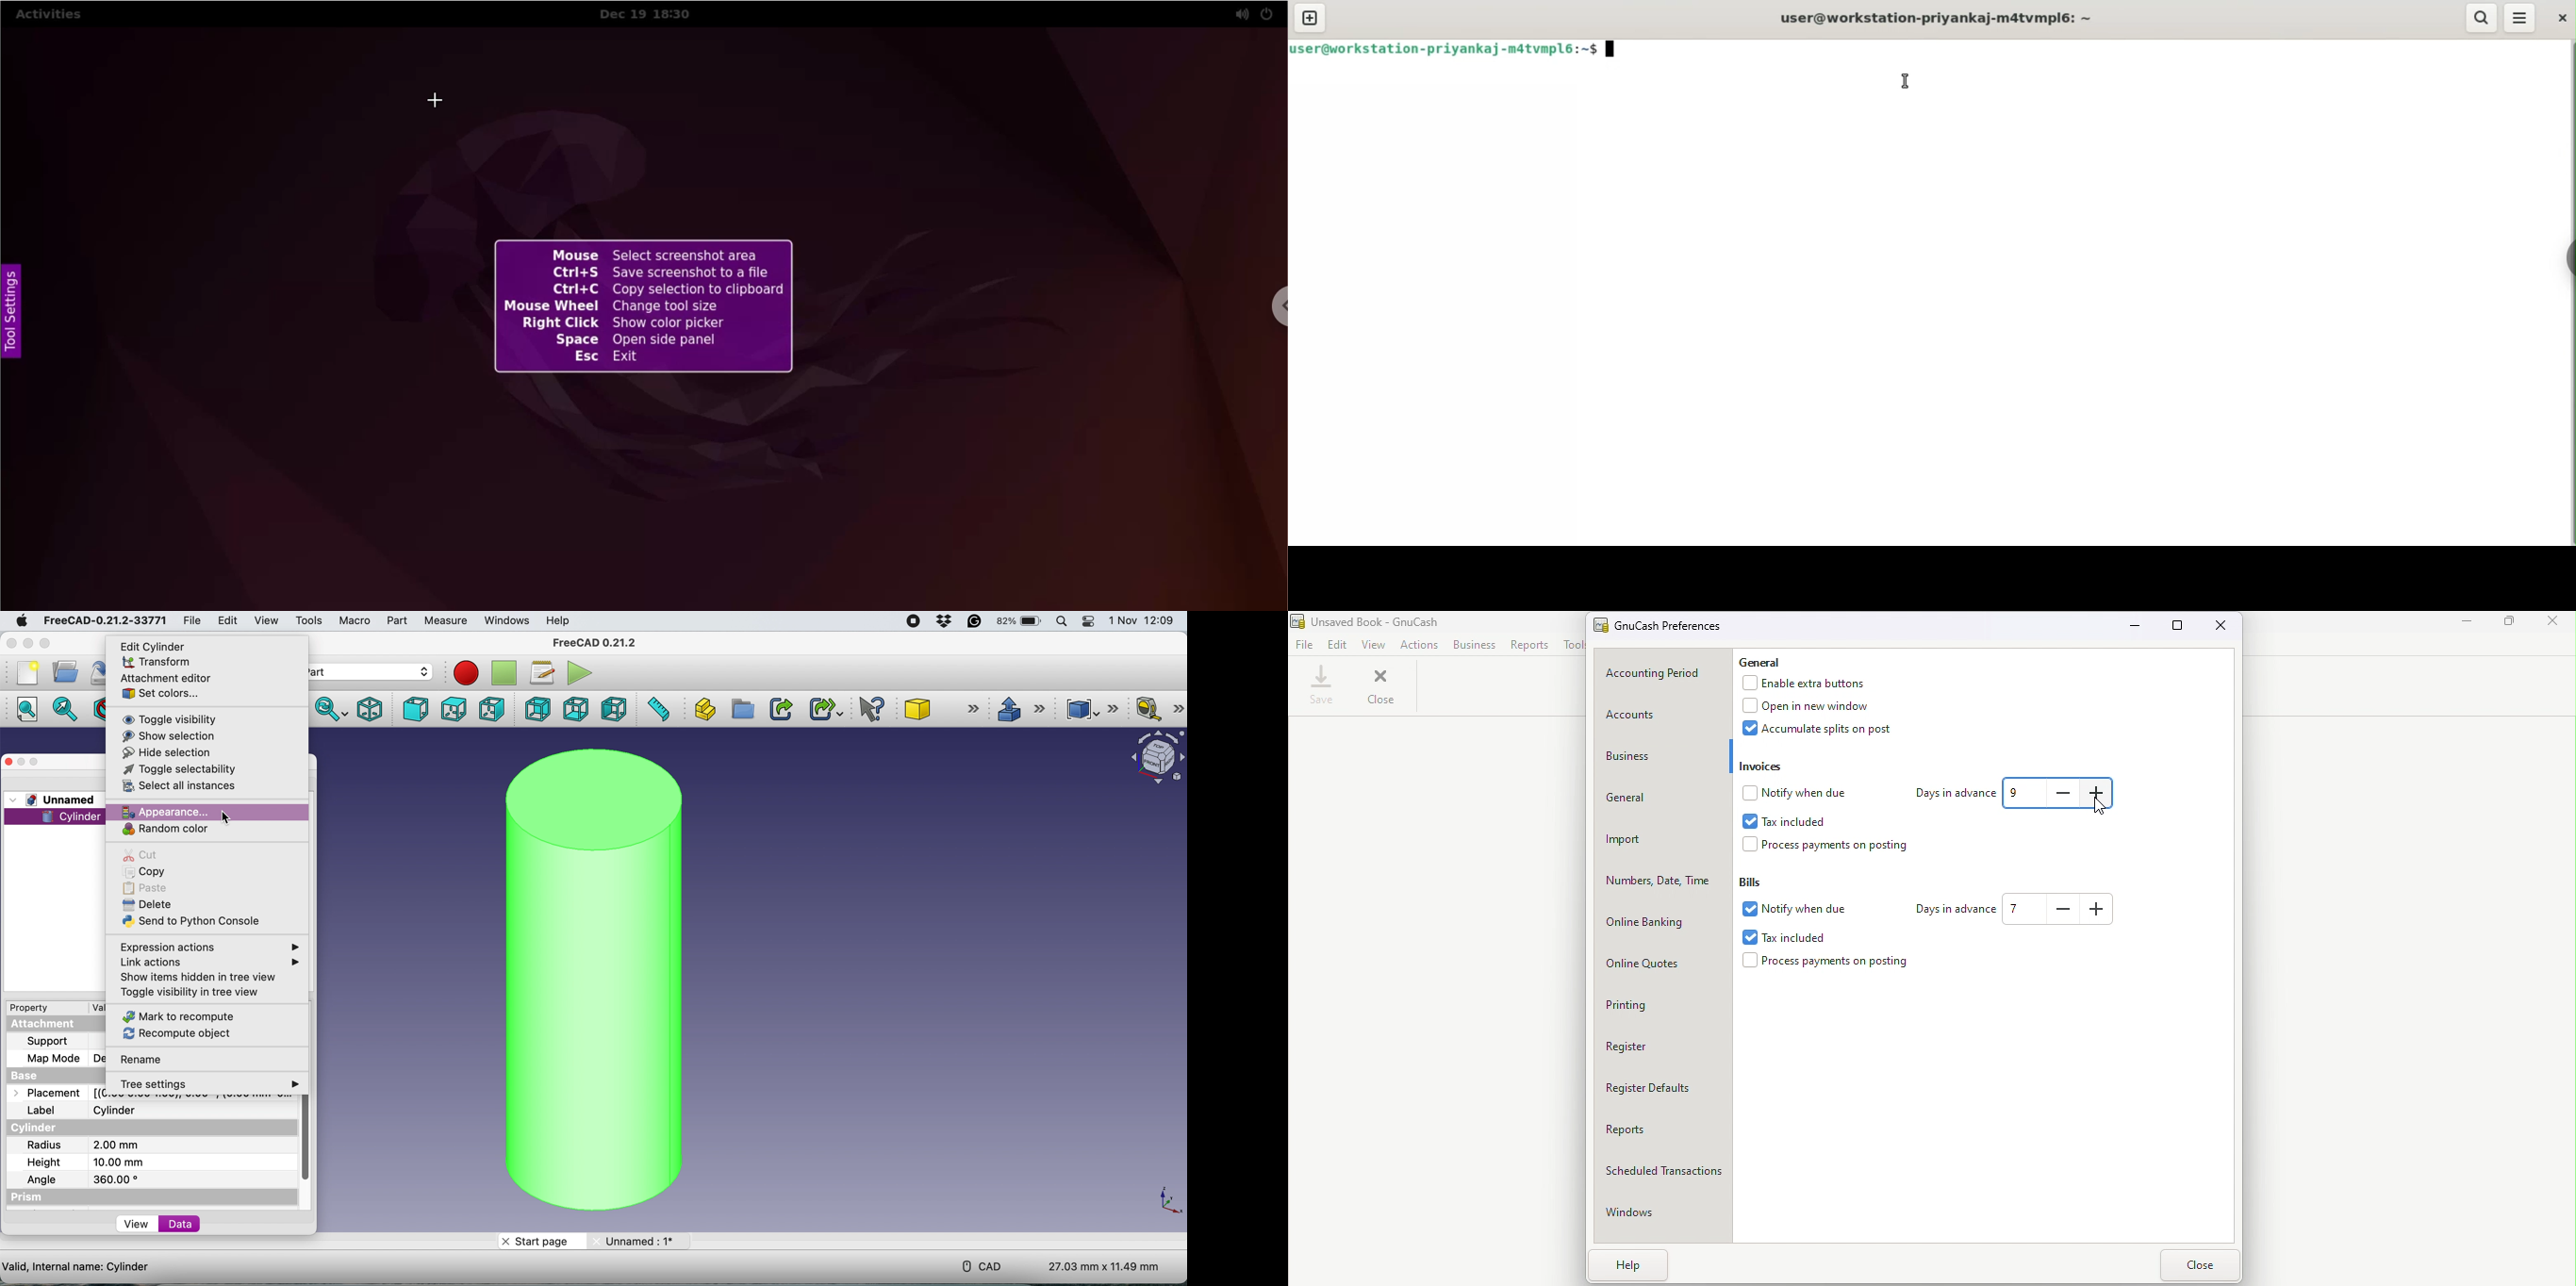  Describe the element at coordinates (1666, 1047) in the screenshot. I see `Register` at that location.